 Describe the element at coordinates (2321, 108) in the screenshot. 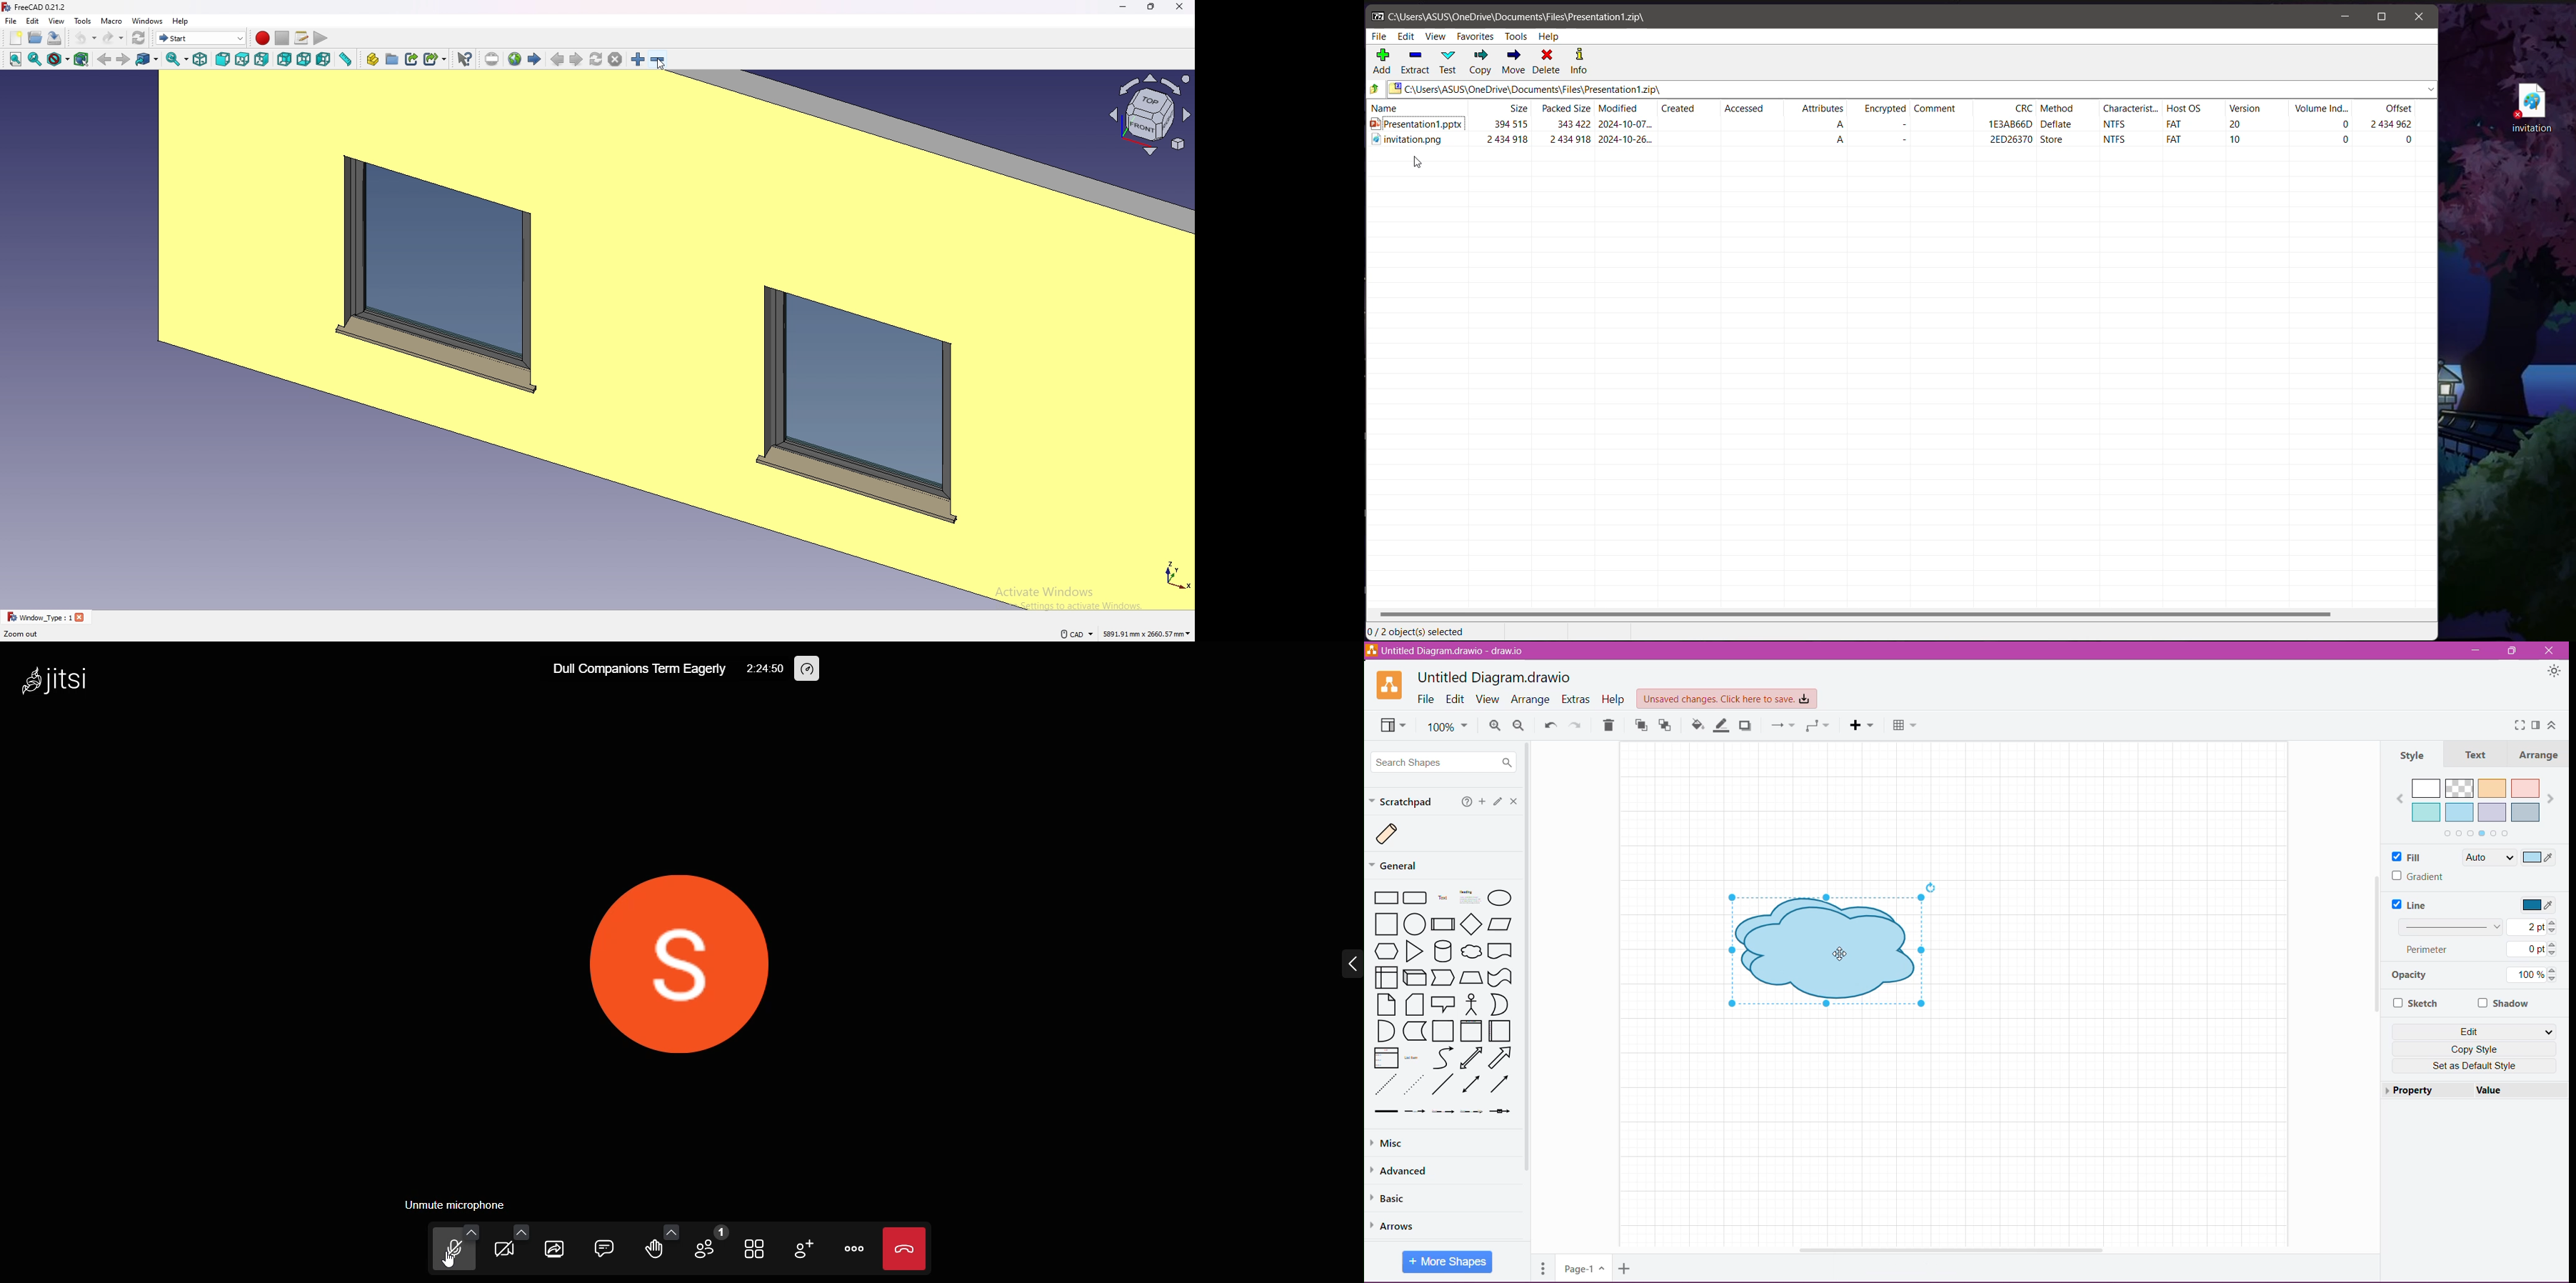

I see `Volume` at that location.